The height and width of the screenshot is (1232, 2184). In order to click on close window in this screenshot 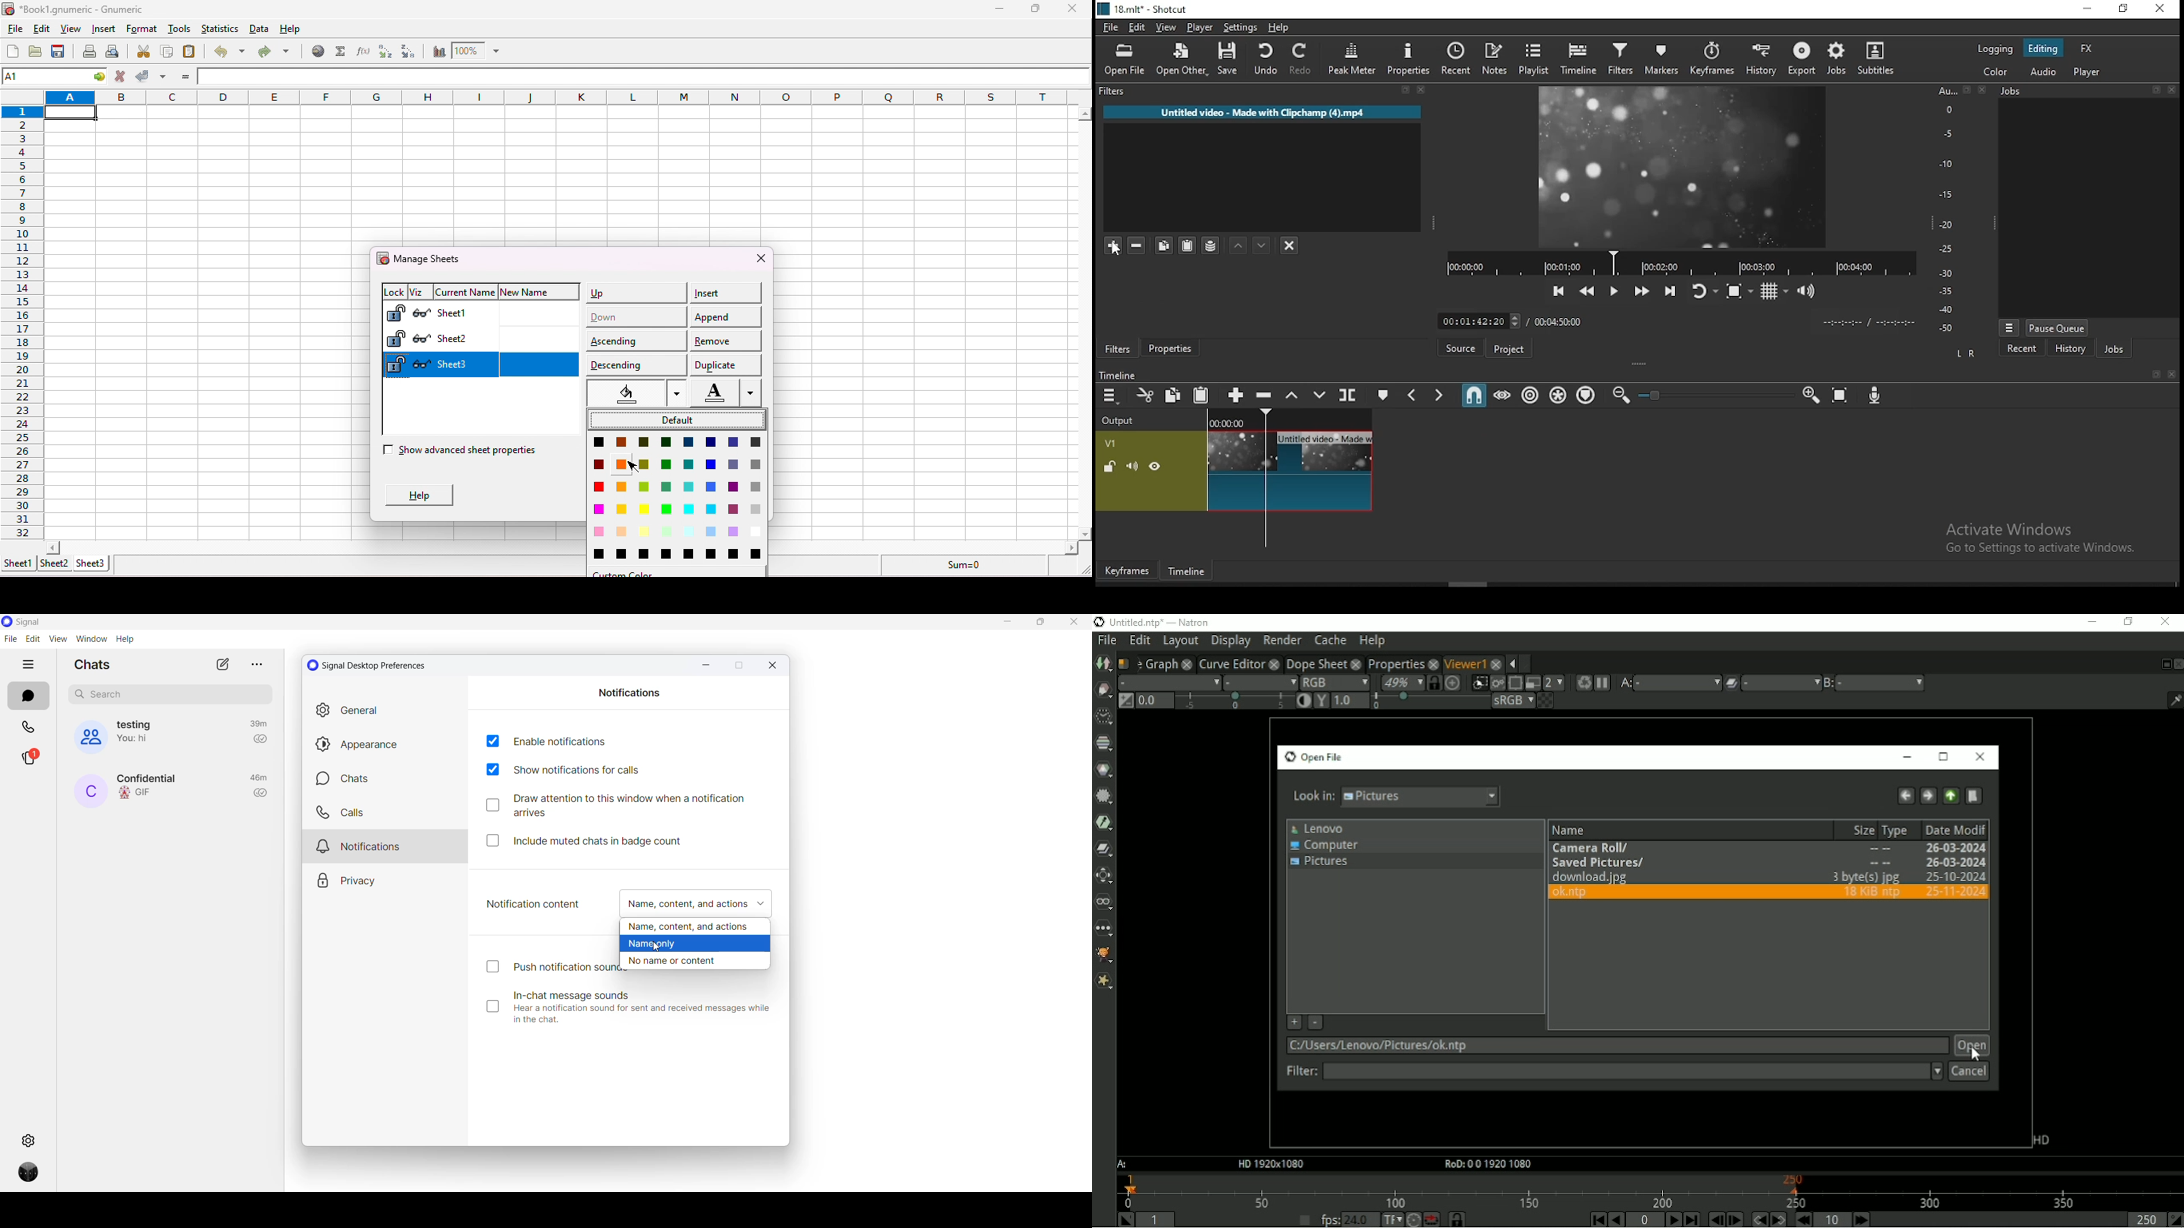, I will do `click(2158, 10)`.